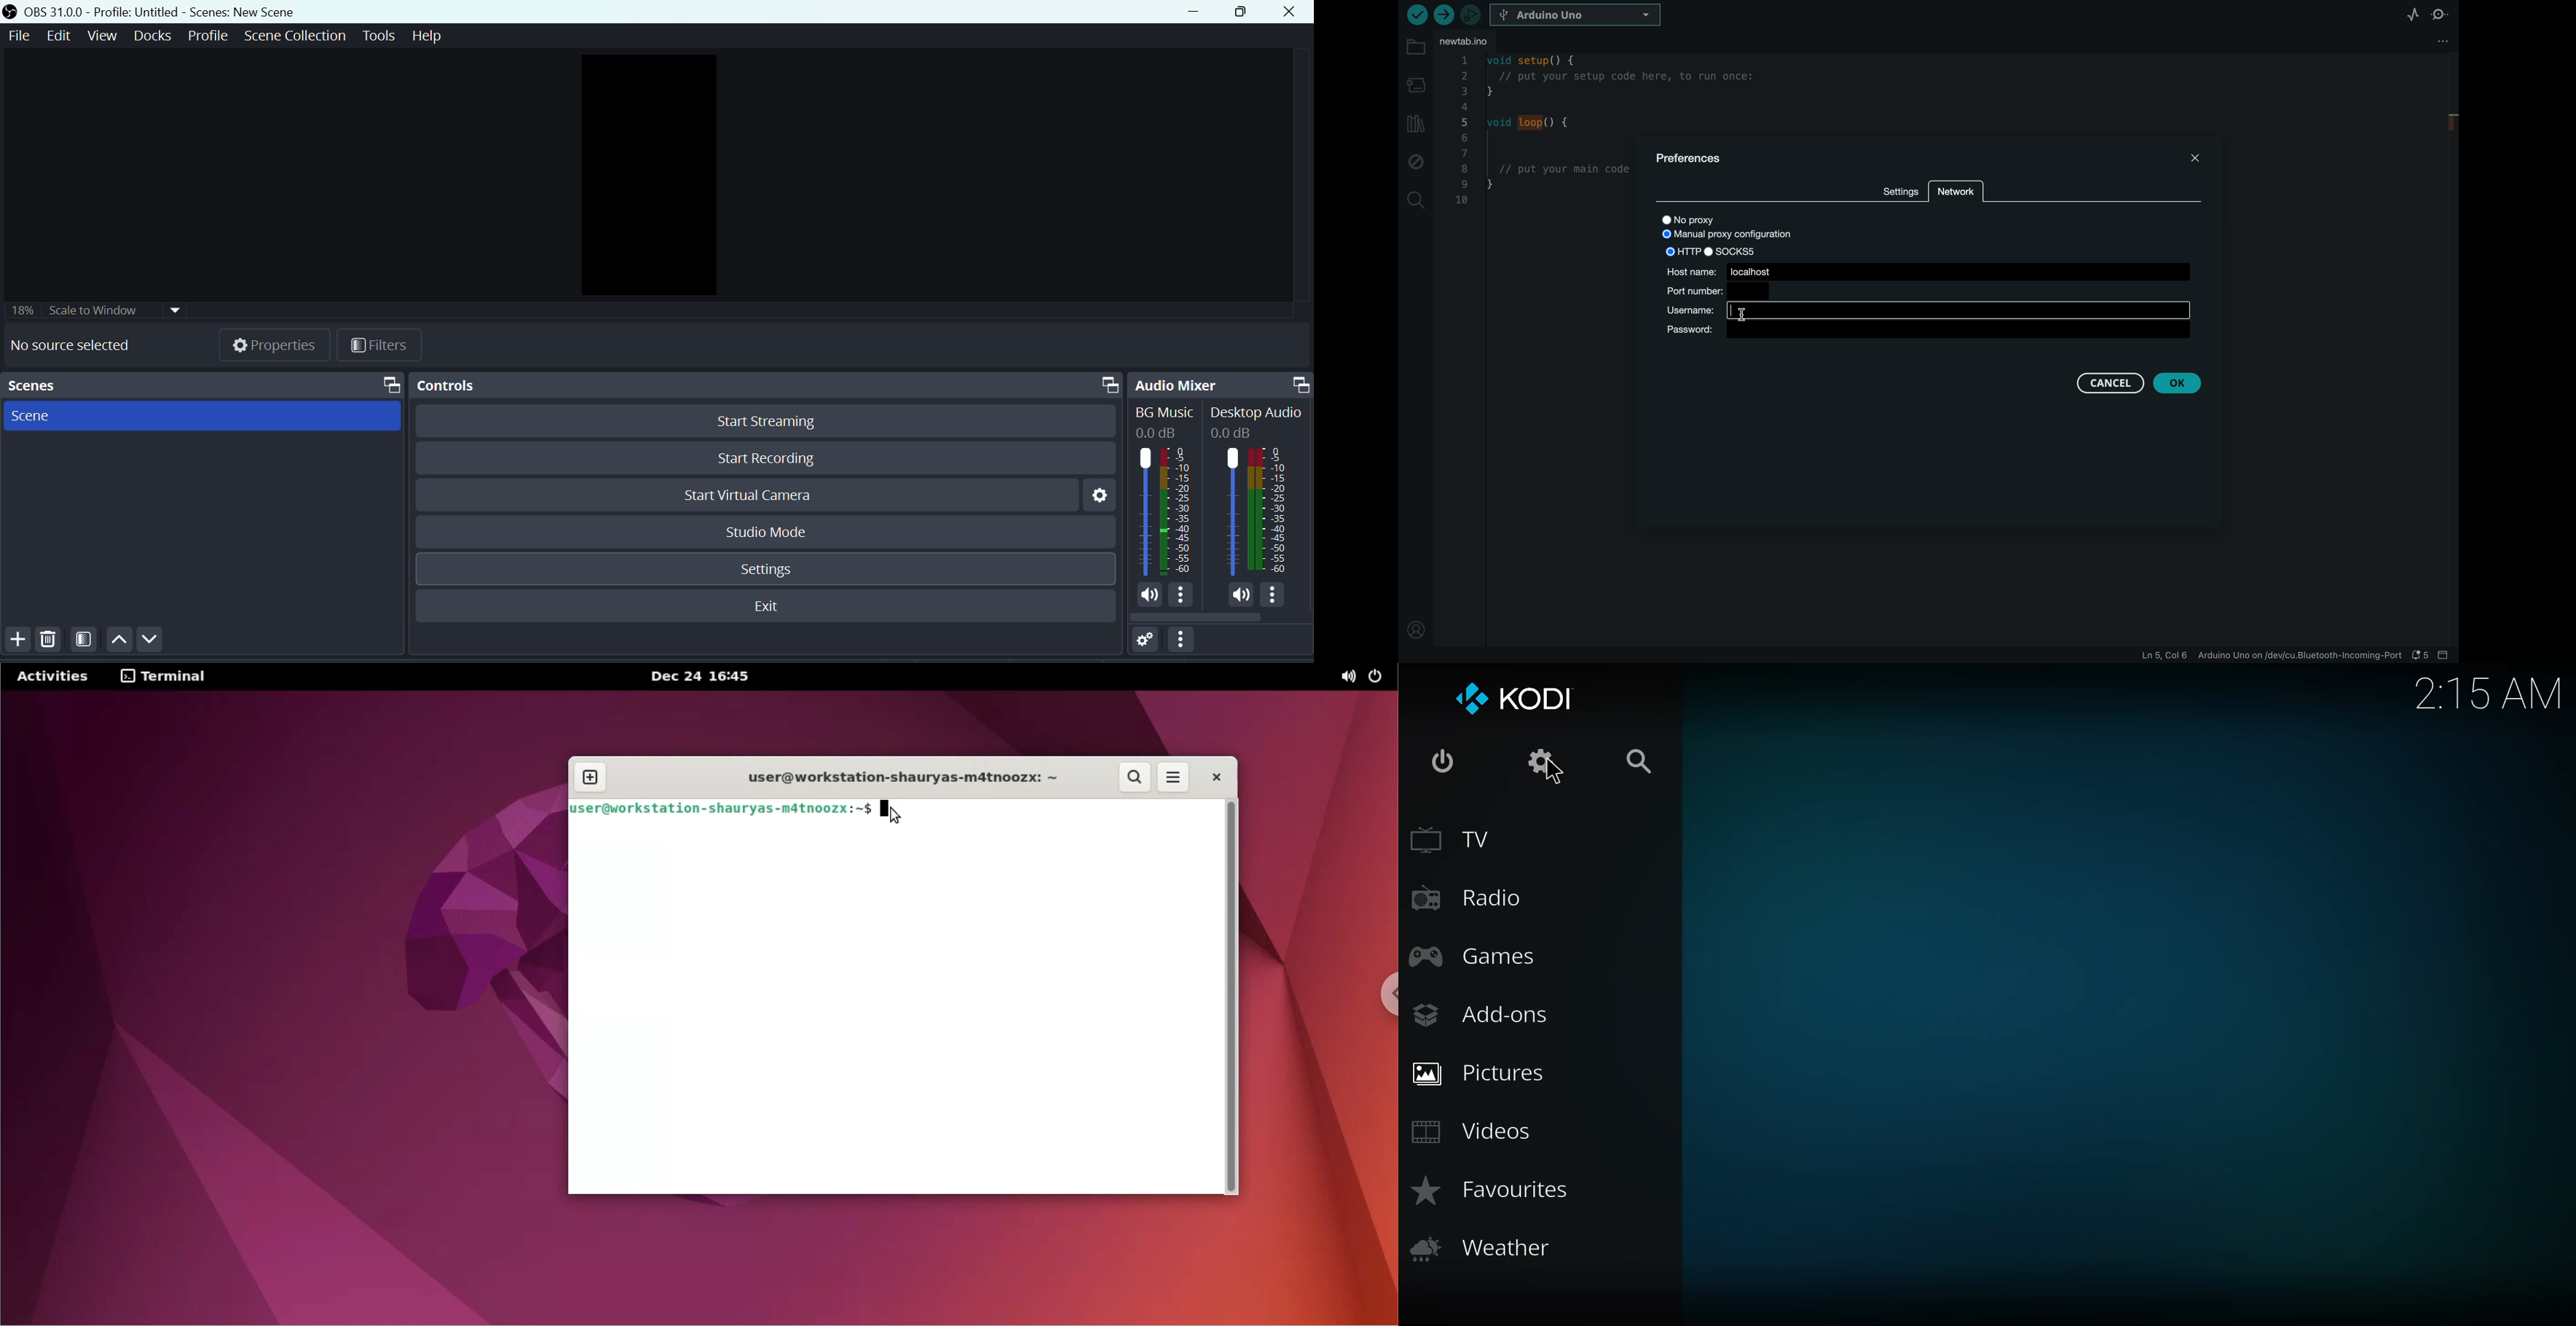  What do you see at coordinates (1202, 13) in the screenshot?
I see `minimise` at bounding box center [1202, 13].